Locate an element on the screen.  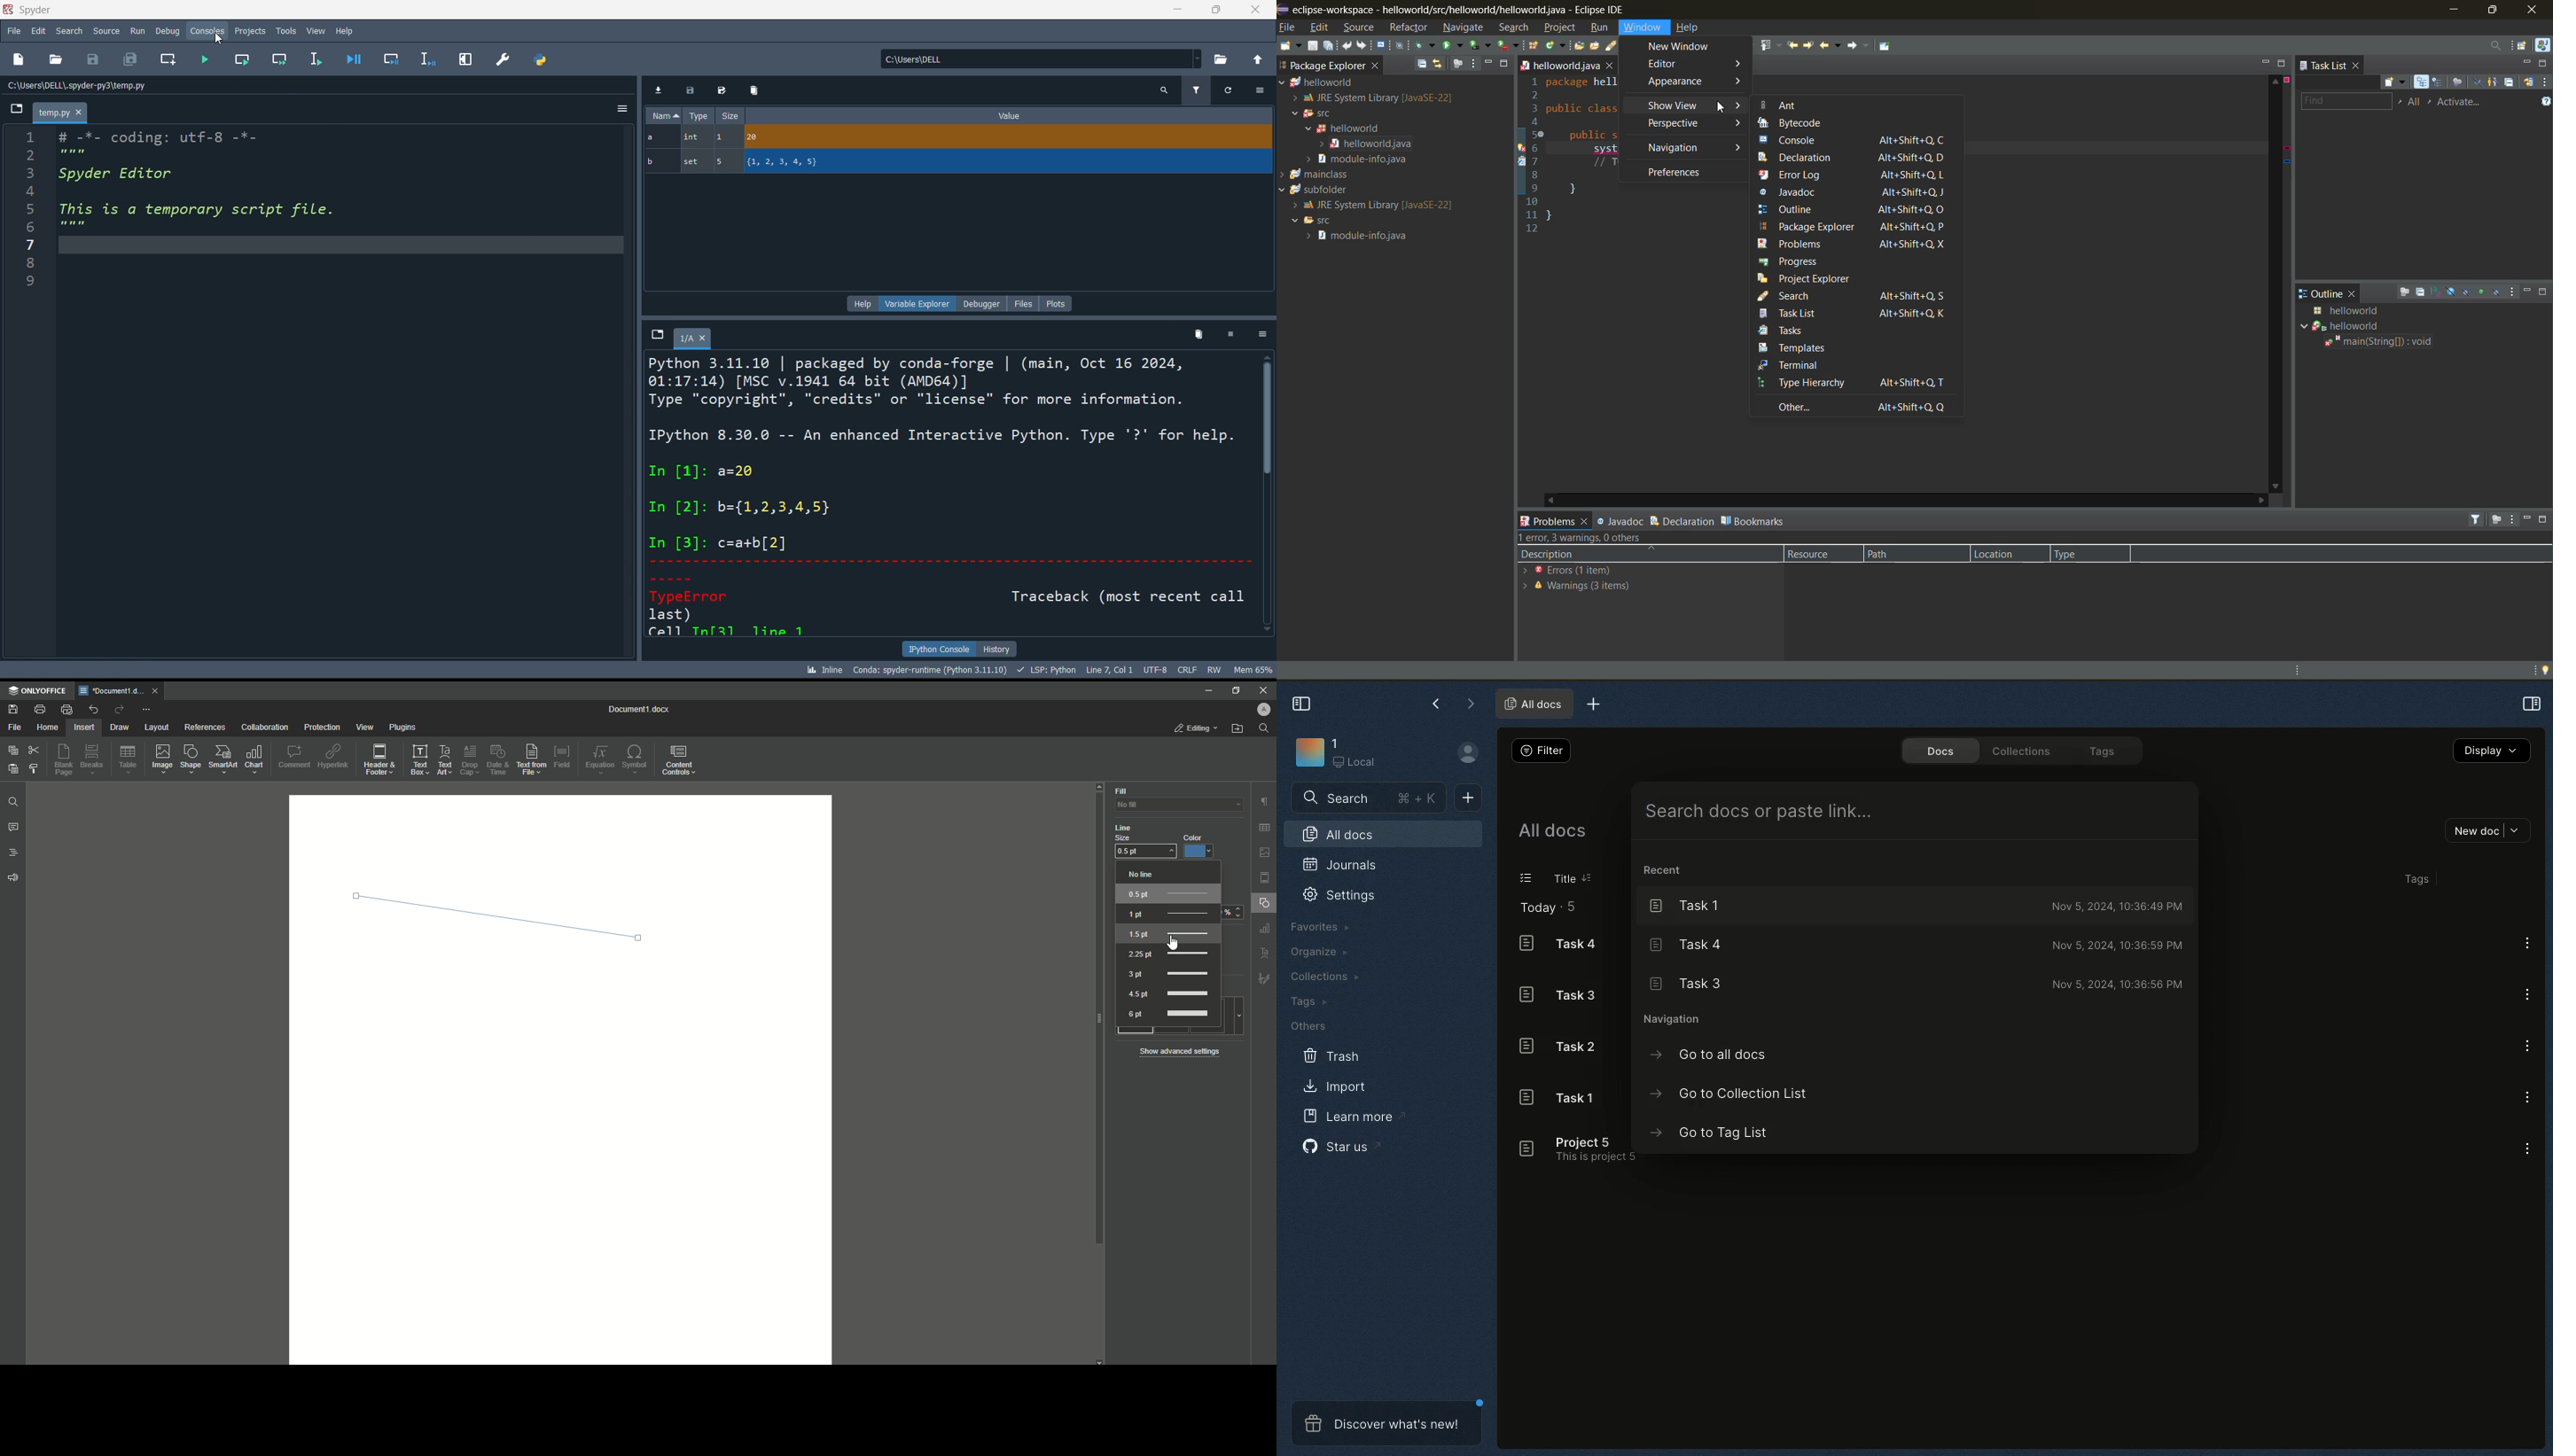
problems is located at coordinates (1552, 521).